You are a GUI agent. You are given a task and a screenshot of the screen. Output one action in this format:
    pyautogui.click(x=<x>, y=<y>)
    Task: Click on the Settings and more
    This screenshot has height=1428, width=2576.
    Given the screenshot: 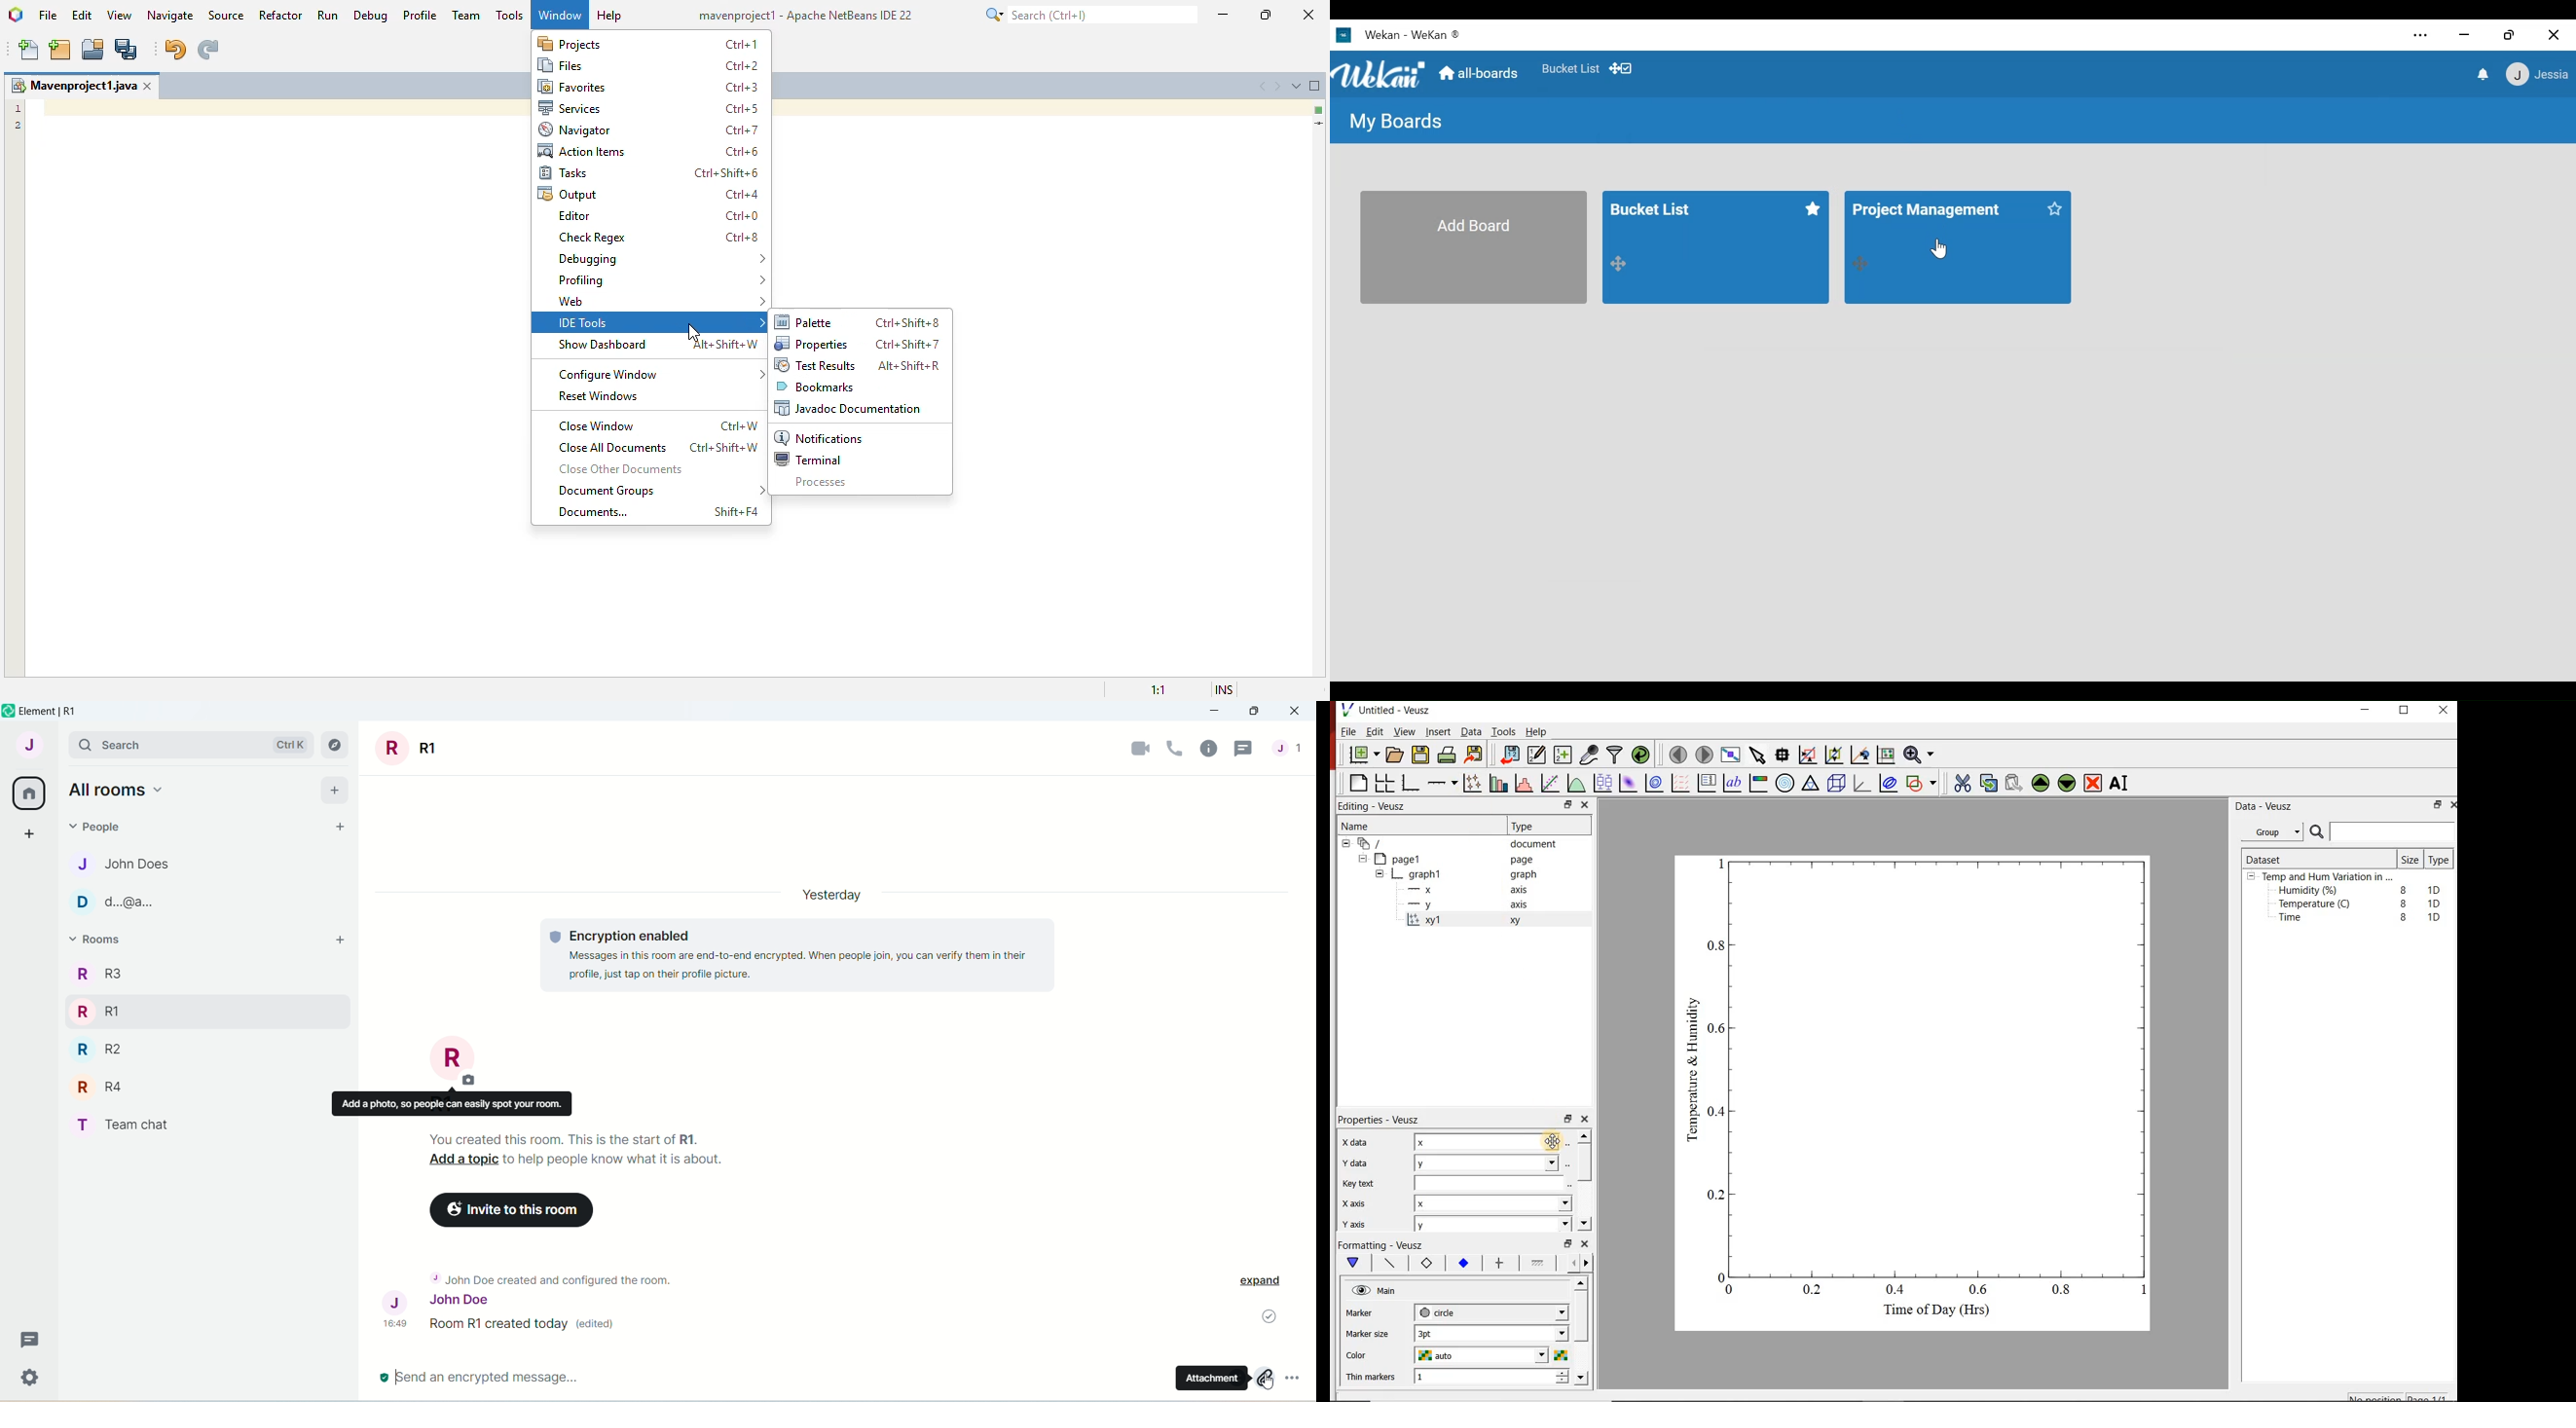 What is the action you would take?
    pyautogui.click(x=2420, y=36)
    